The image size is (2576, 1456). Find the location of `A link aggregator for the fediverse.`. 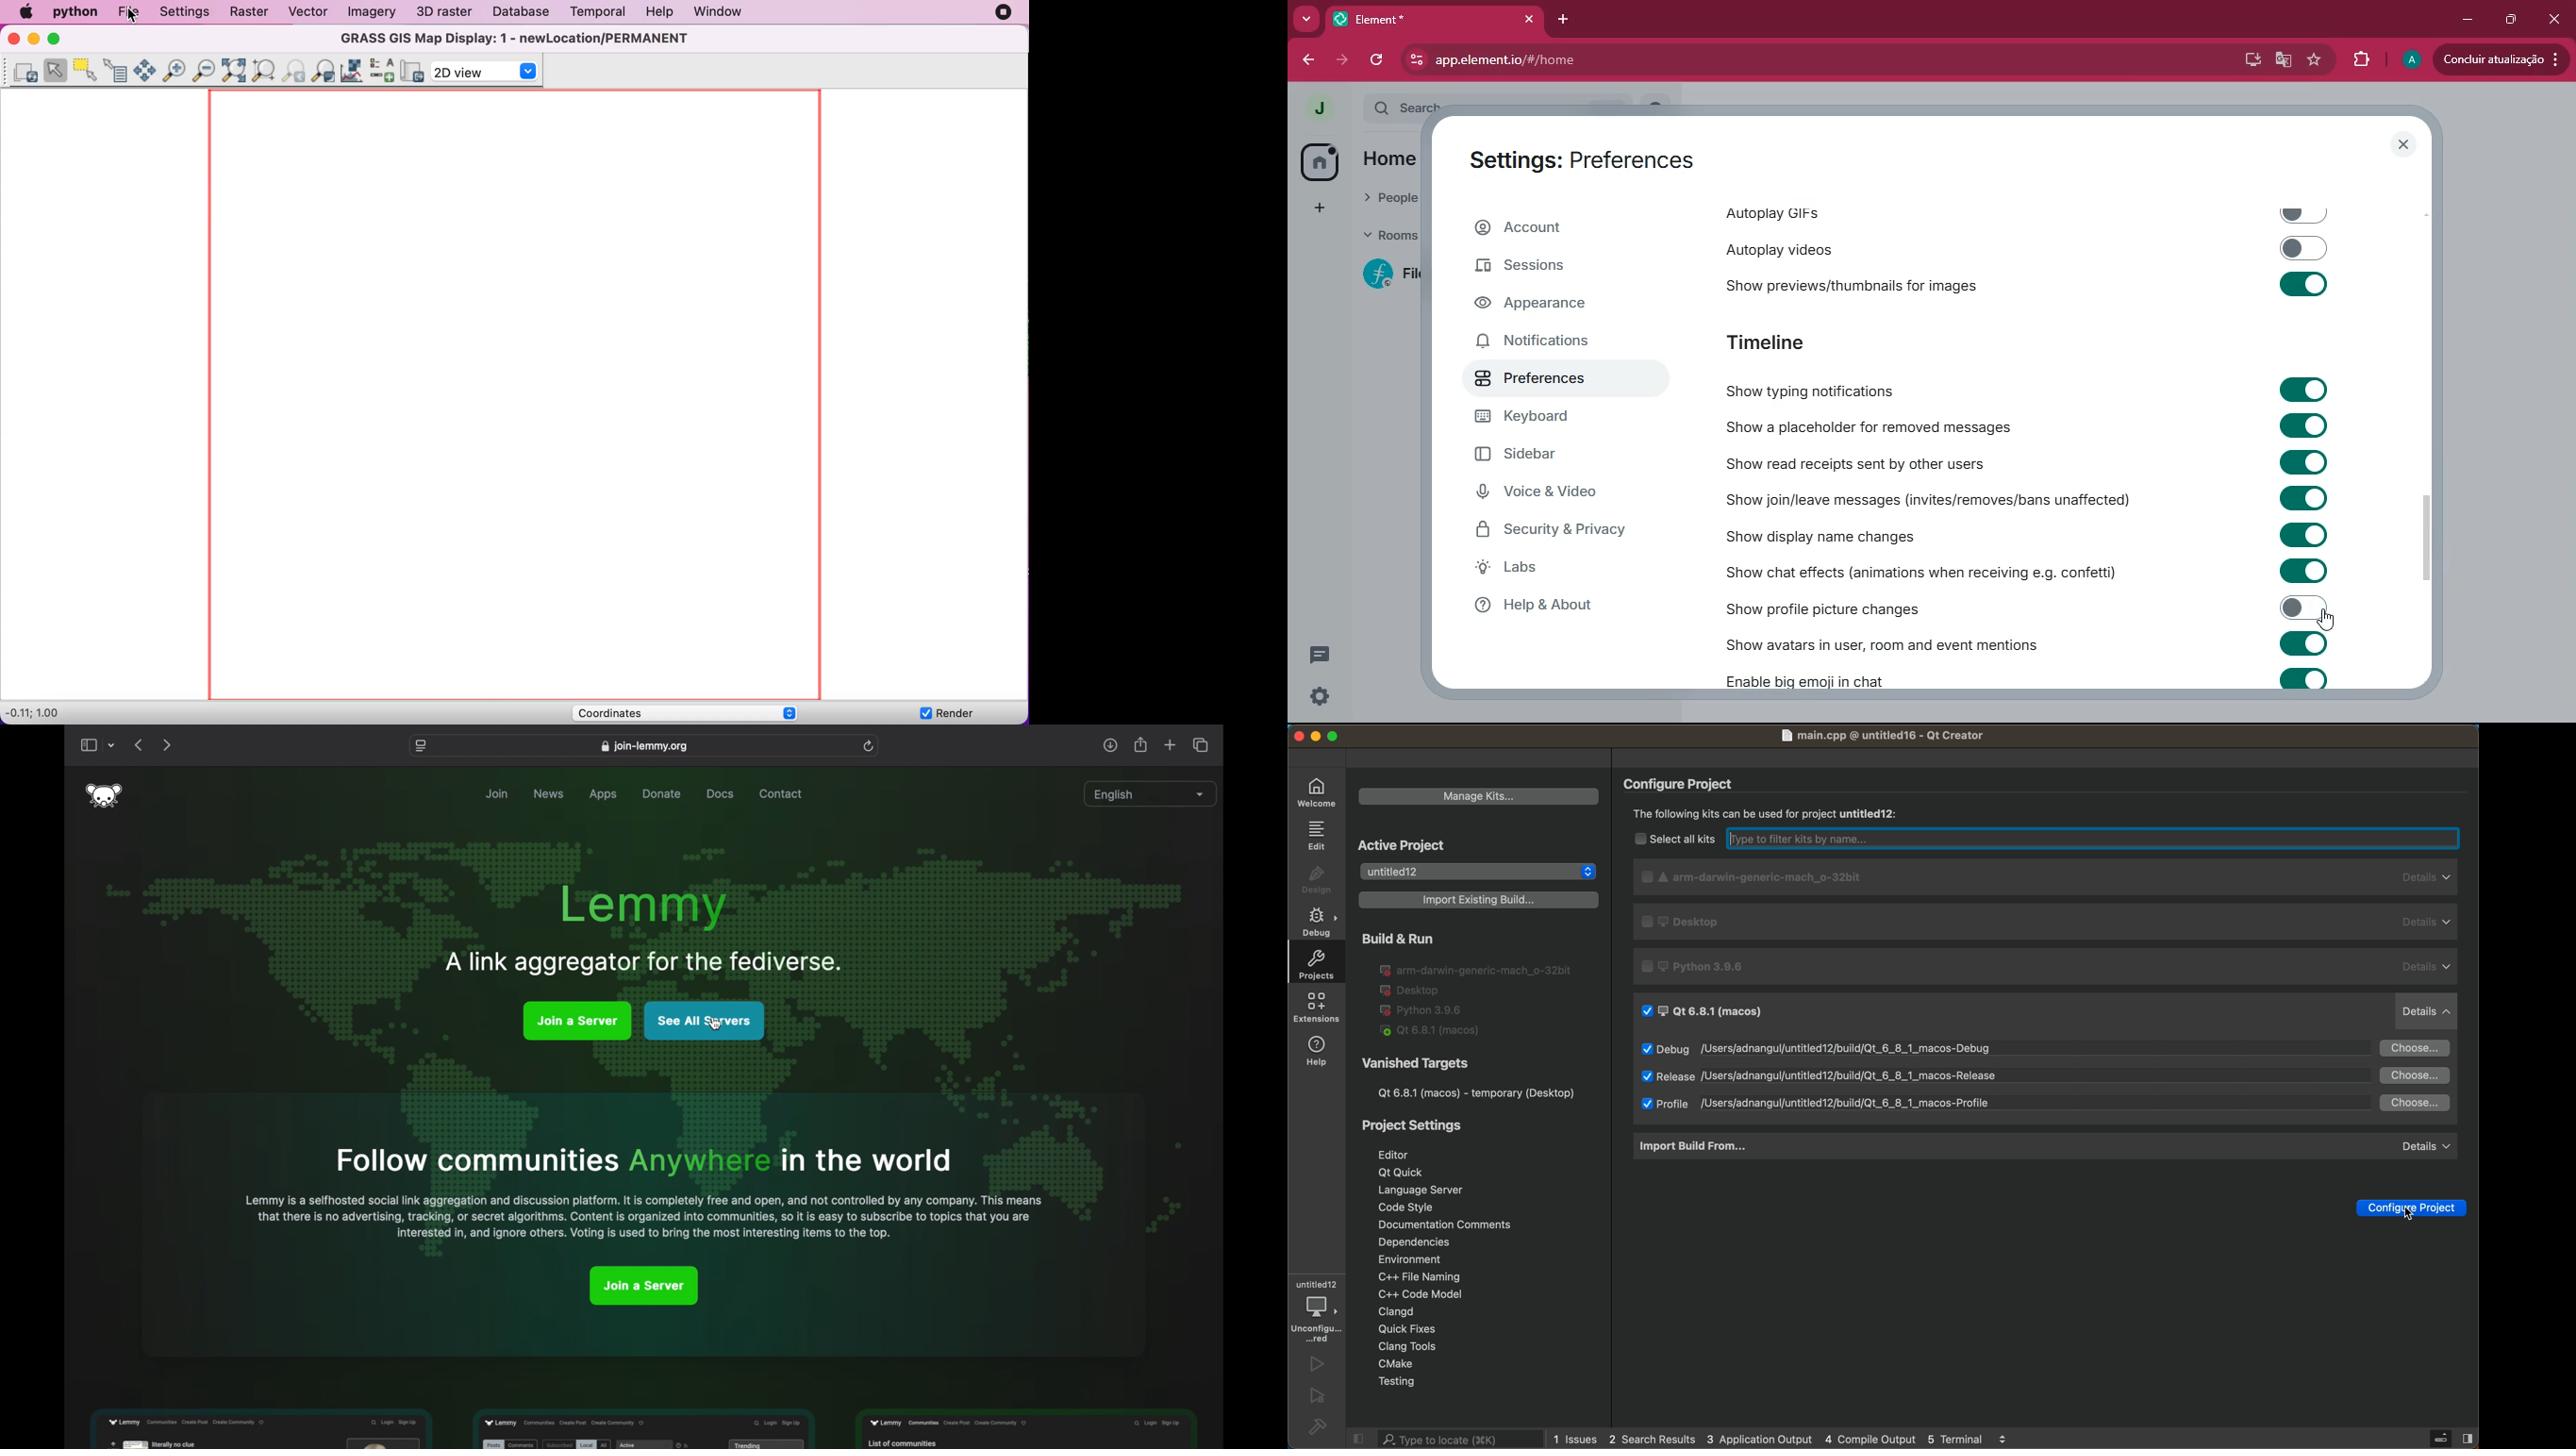

A link aggregator for the fediverse. is located at coordinates (645, 963).